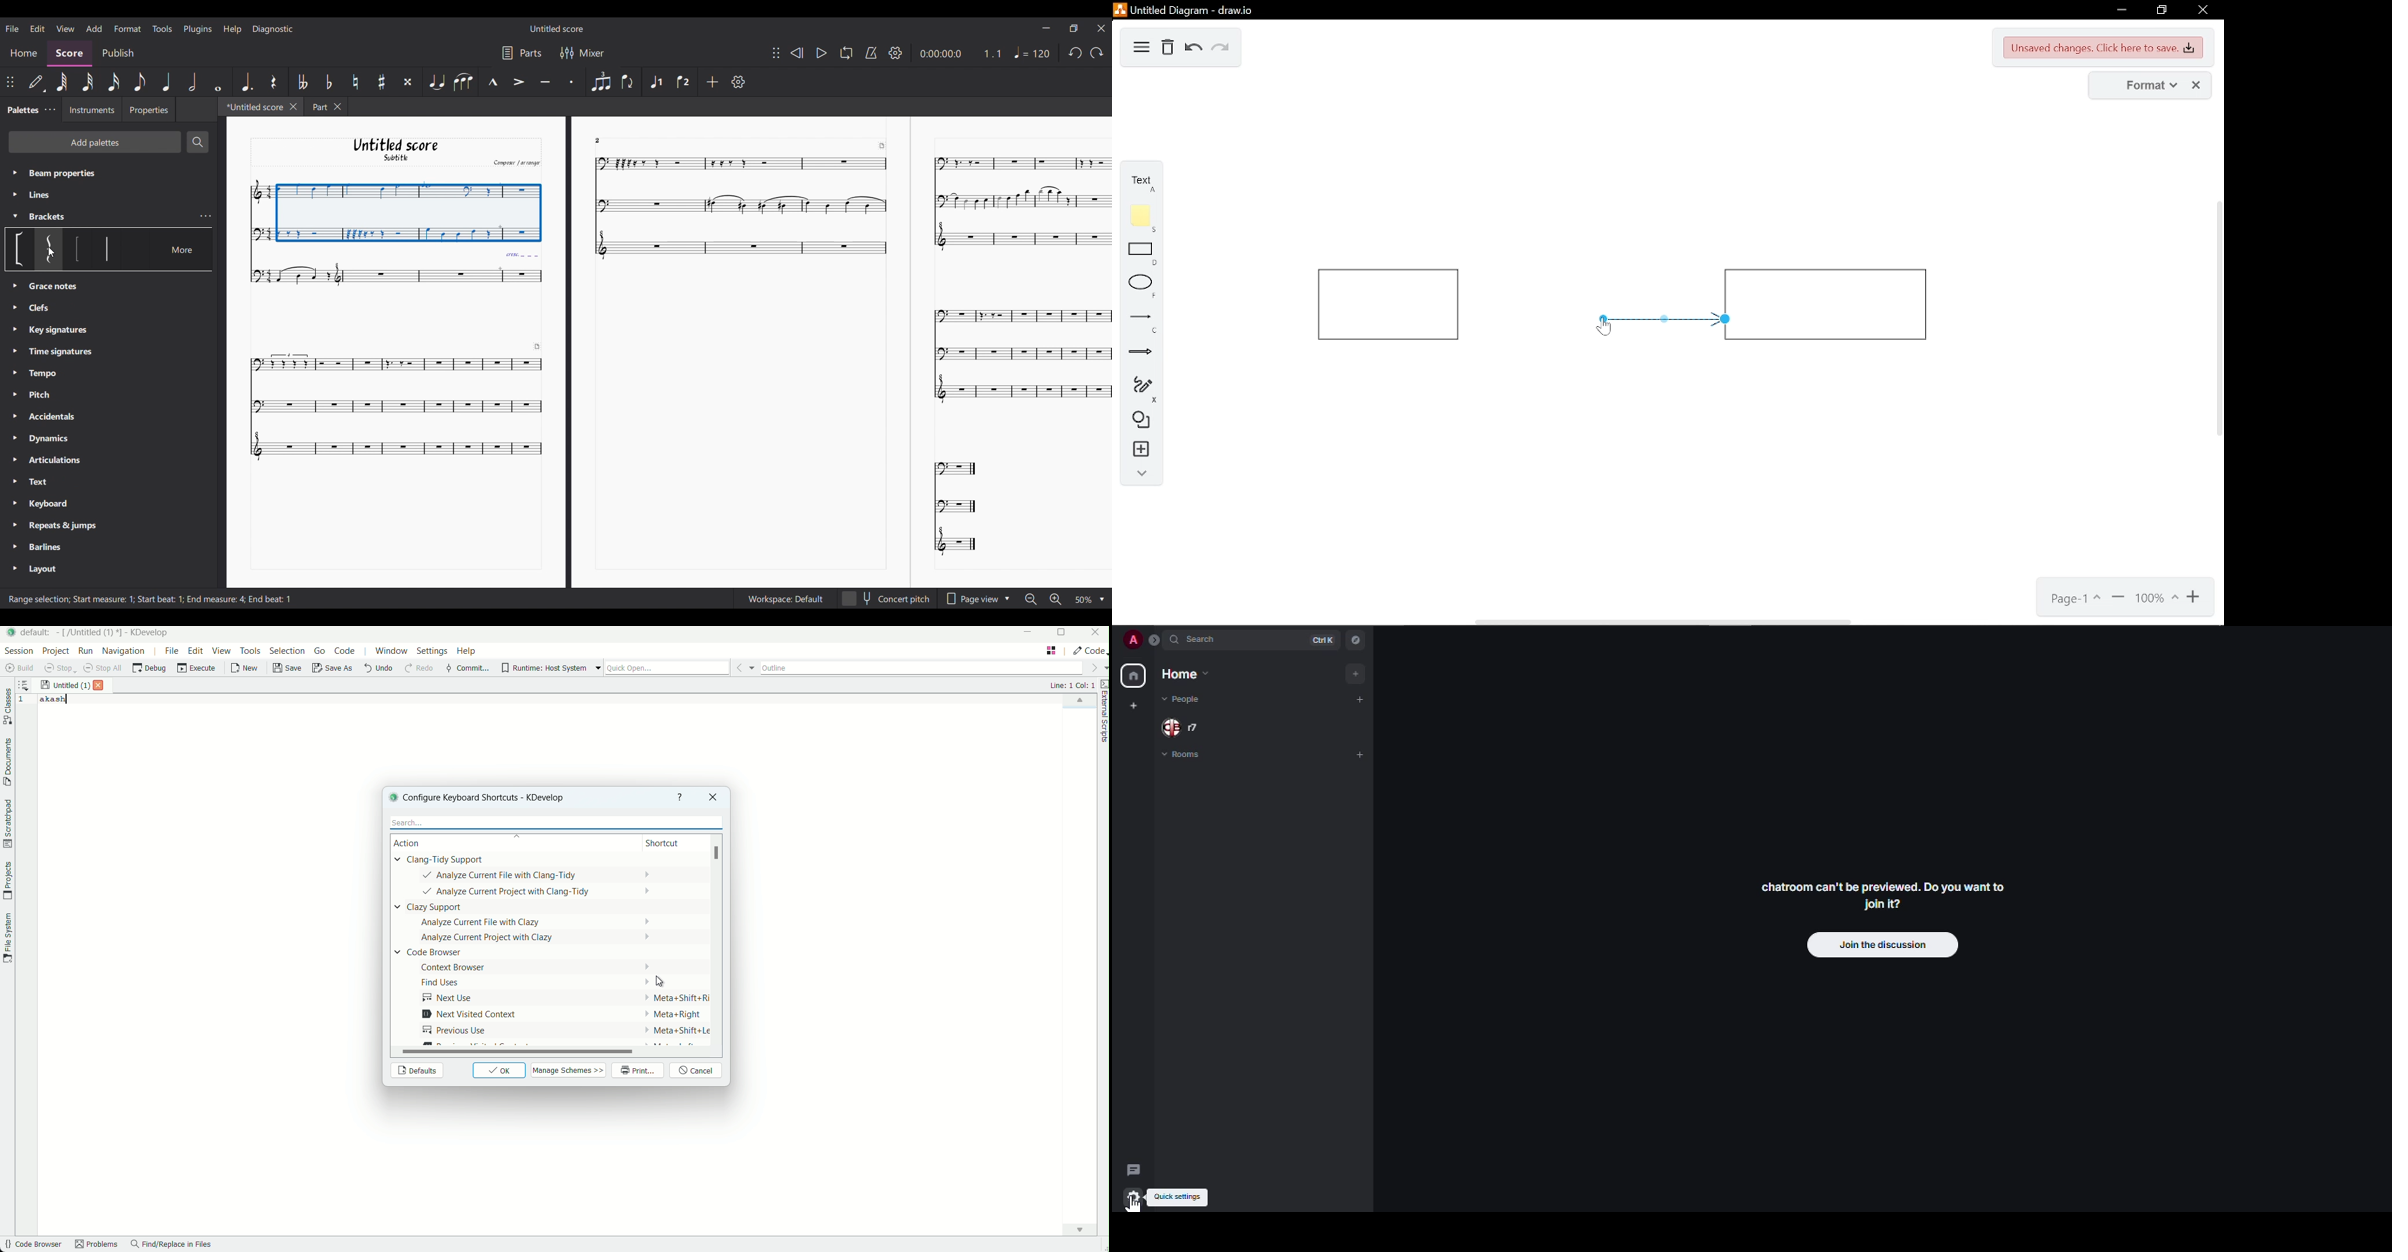 The width and height of the screenshot is (2408, 1260). Describe the element at coordinates (47, 396) in the screenshot. I see `Pitch` at that location.